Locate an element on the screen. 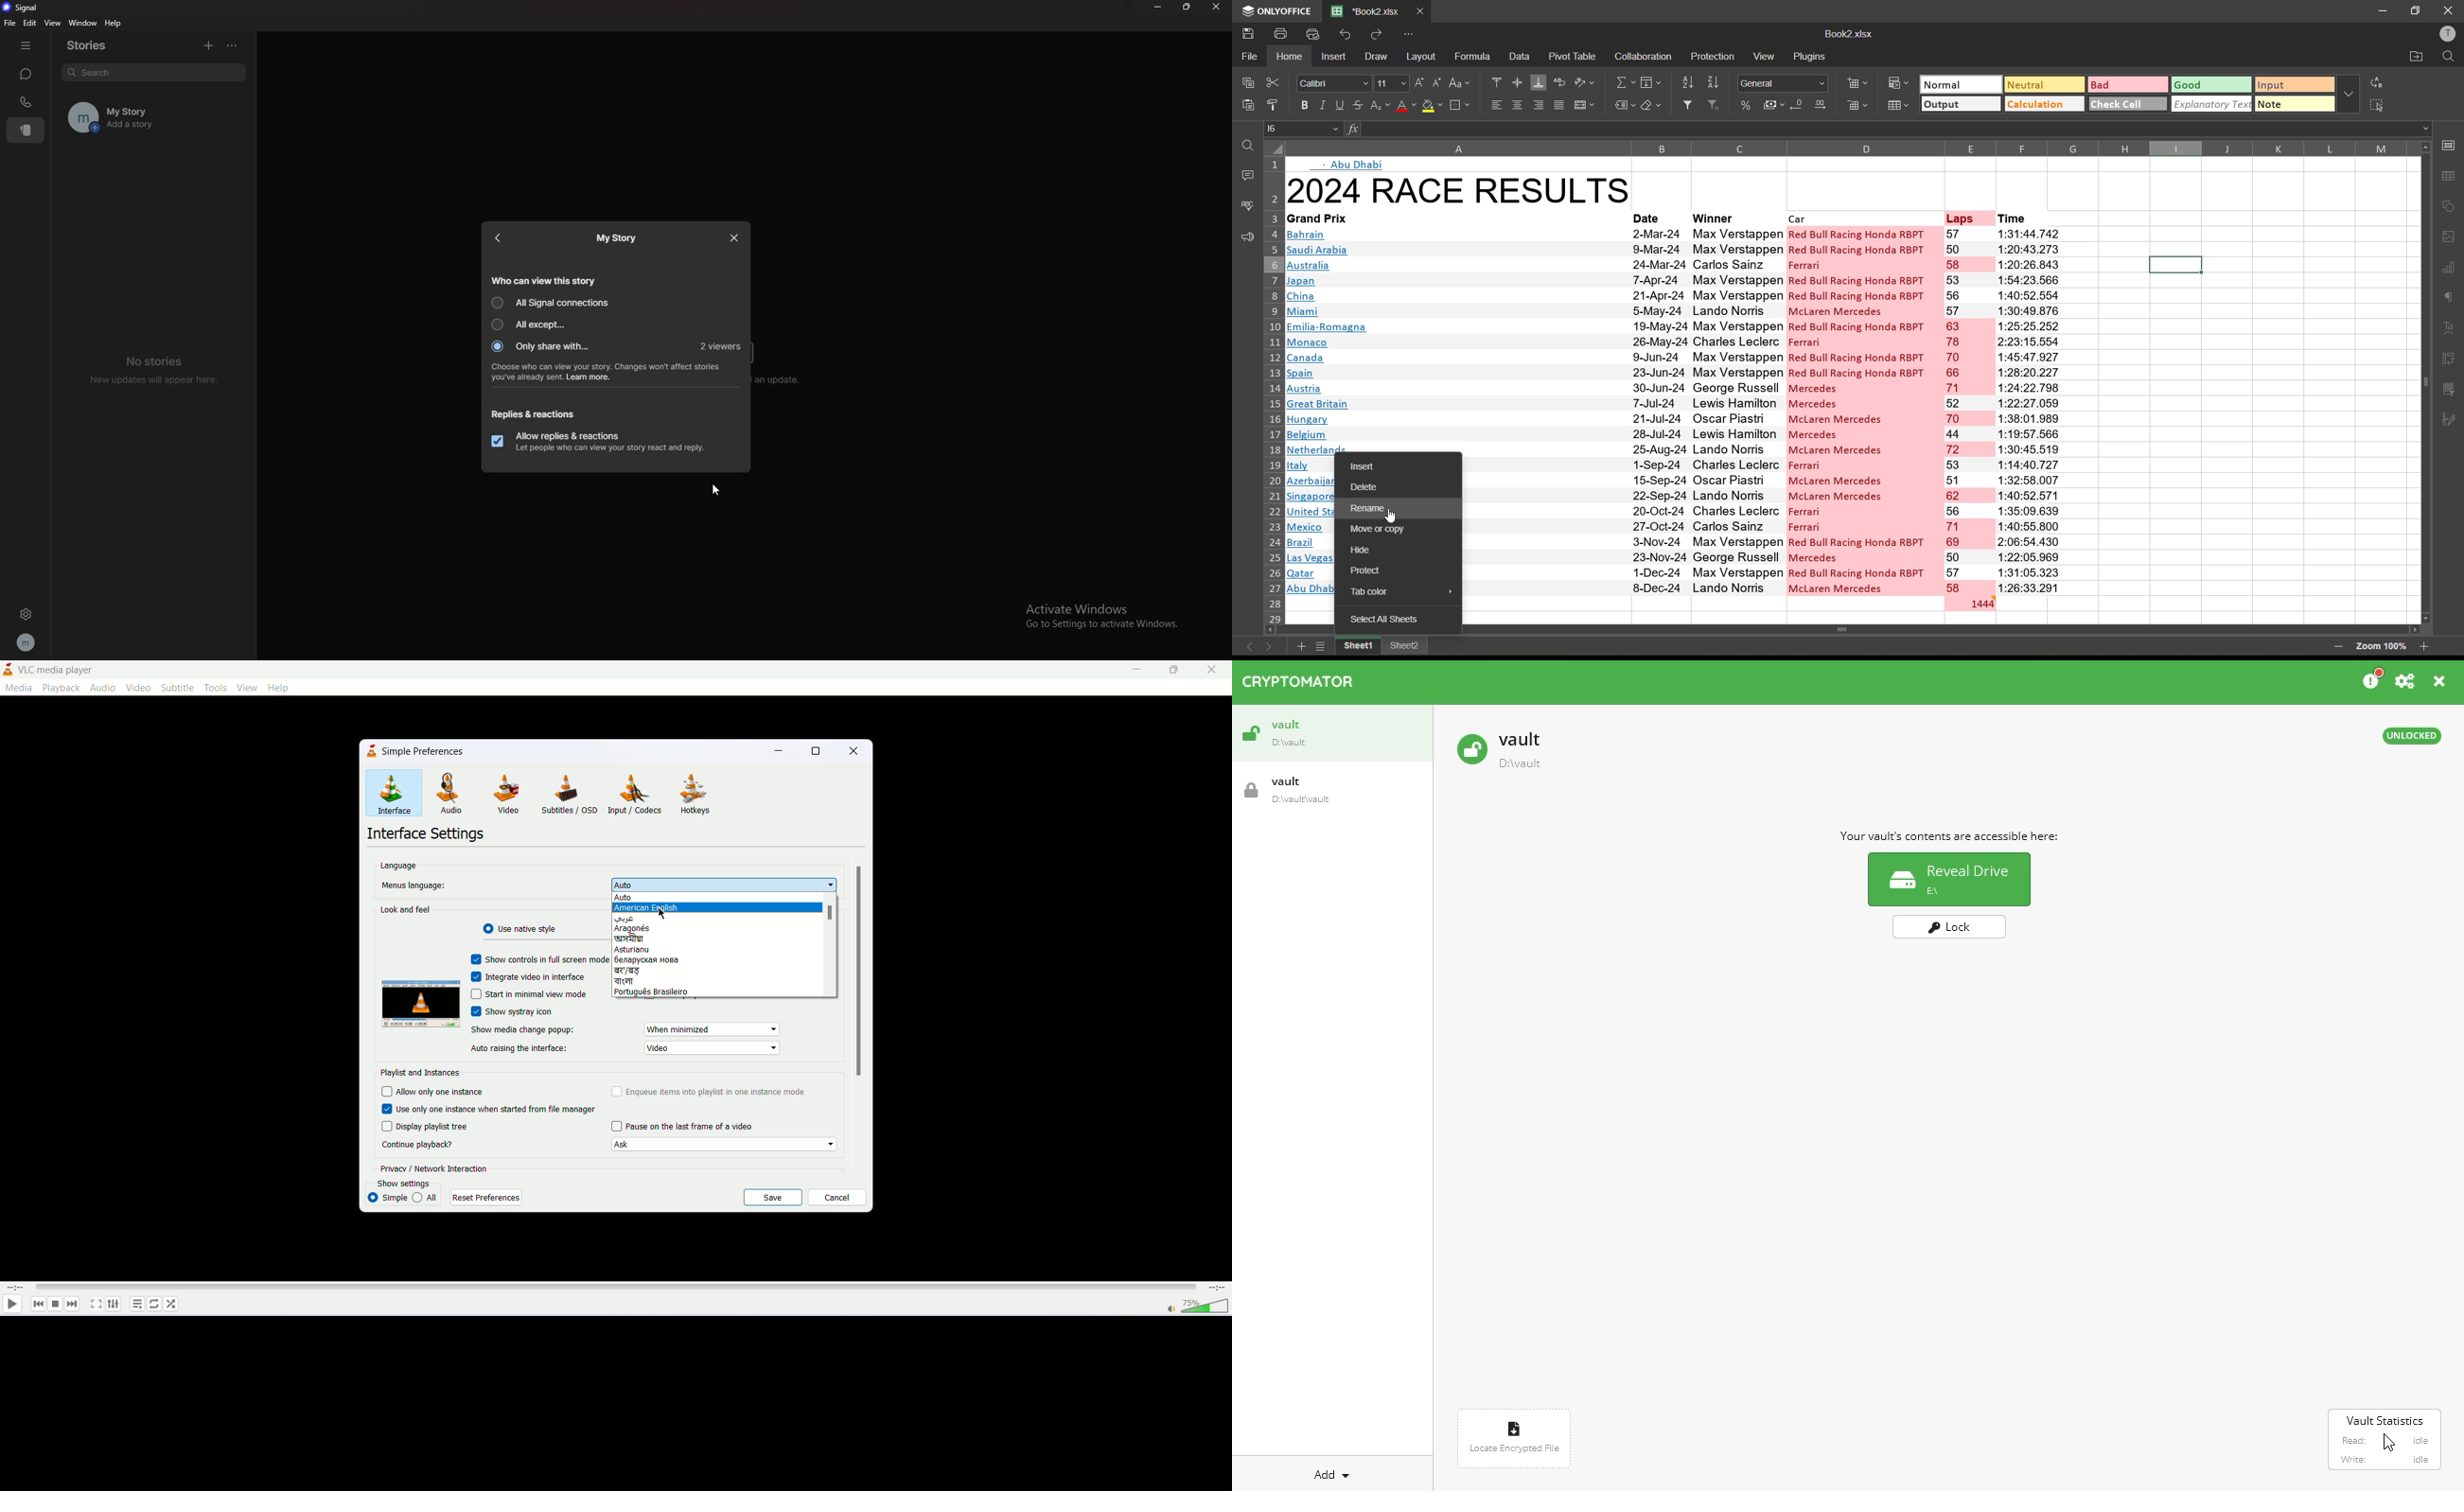  americal english is located at coordinates (653, 909).